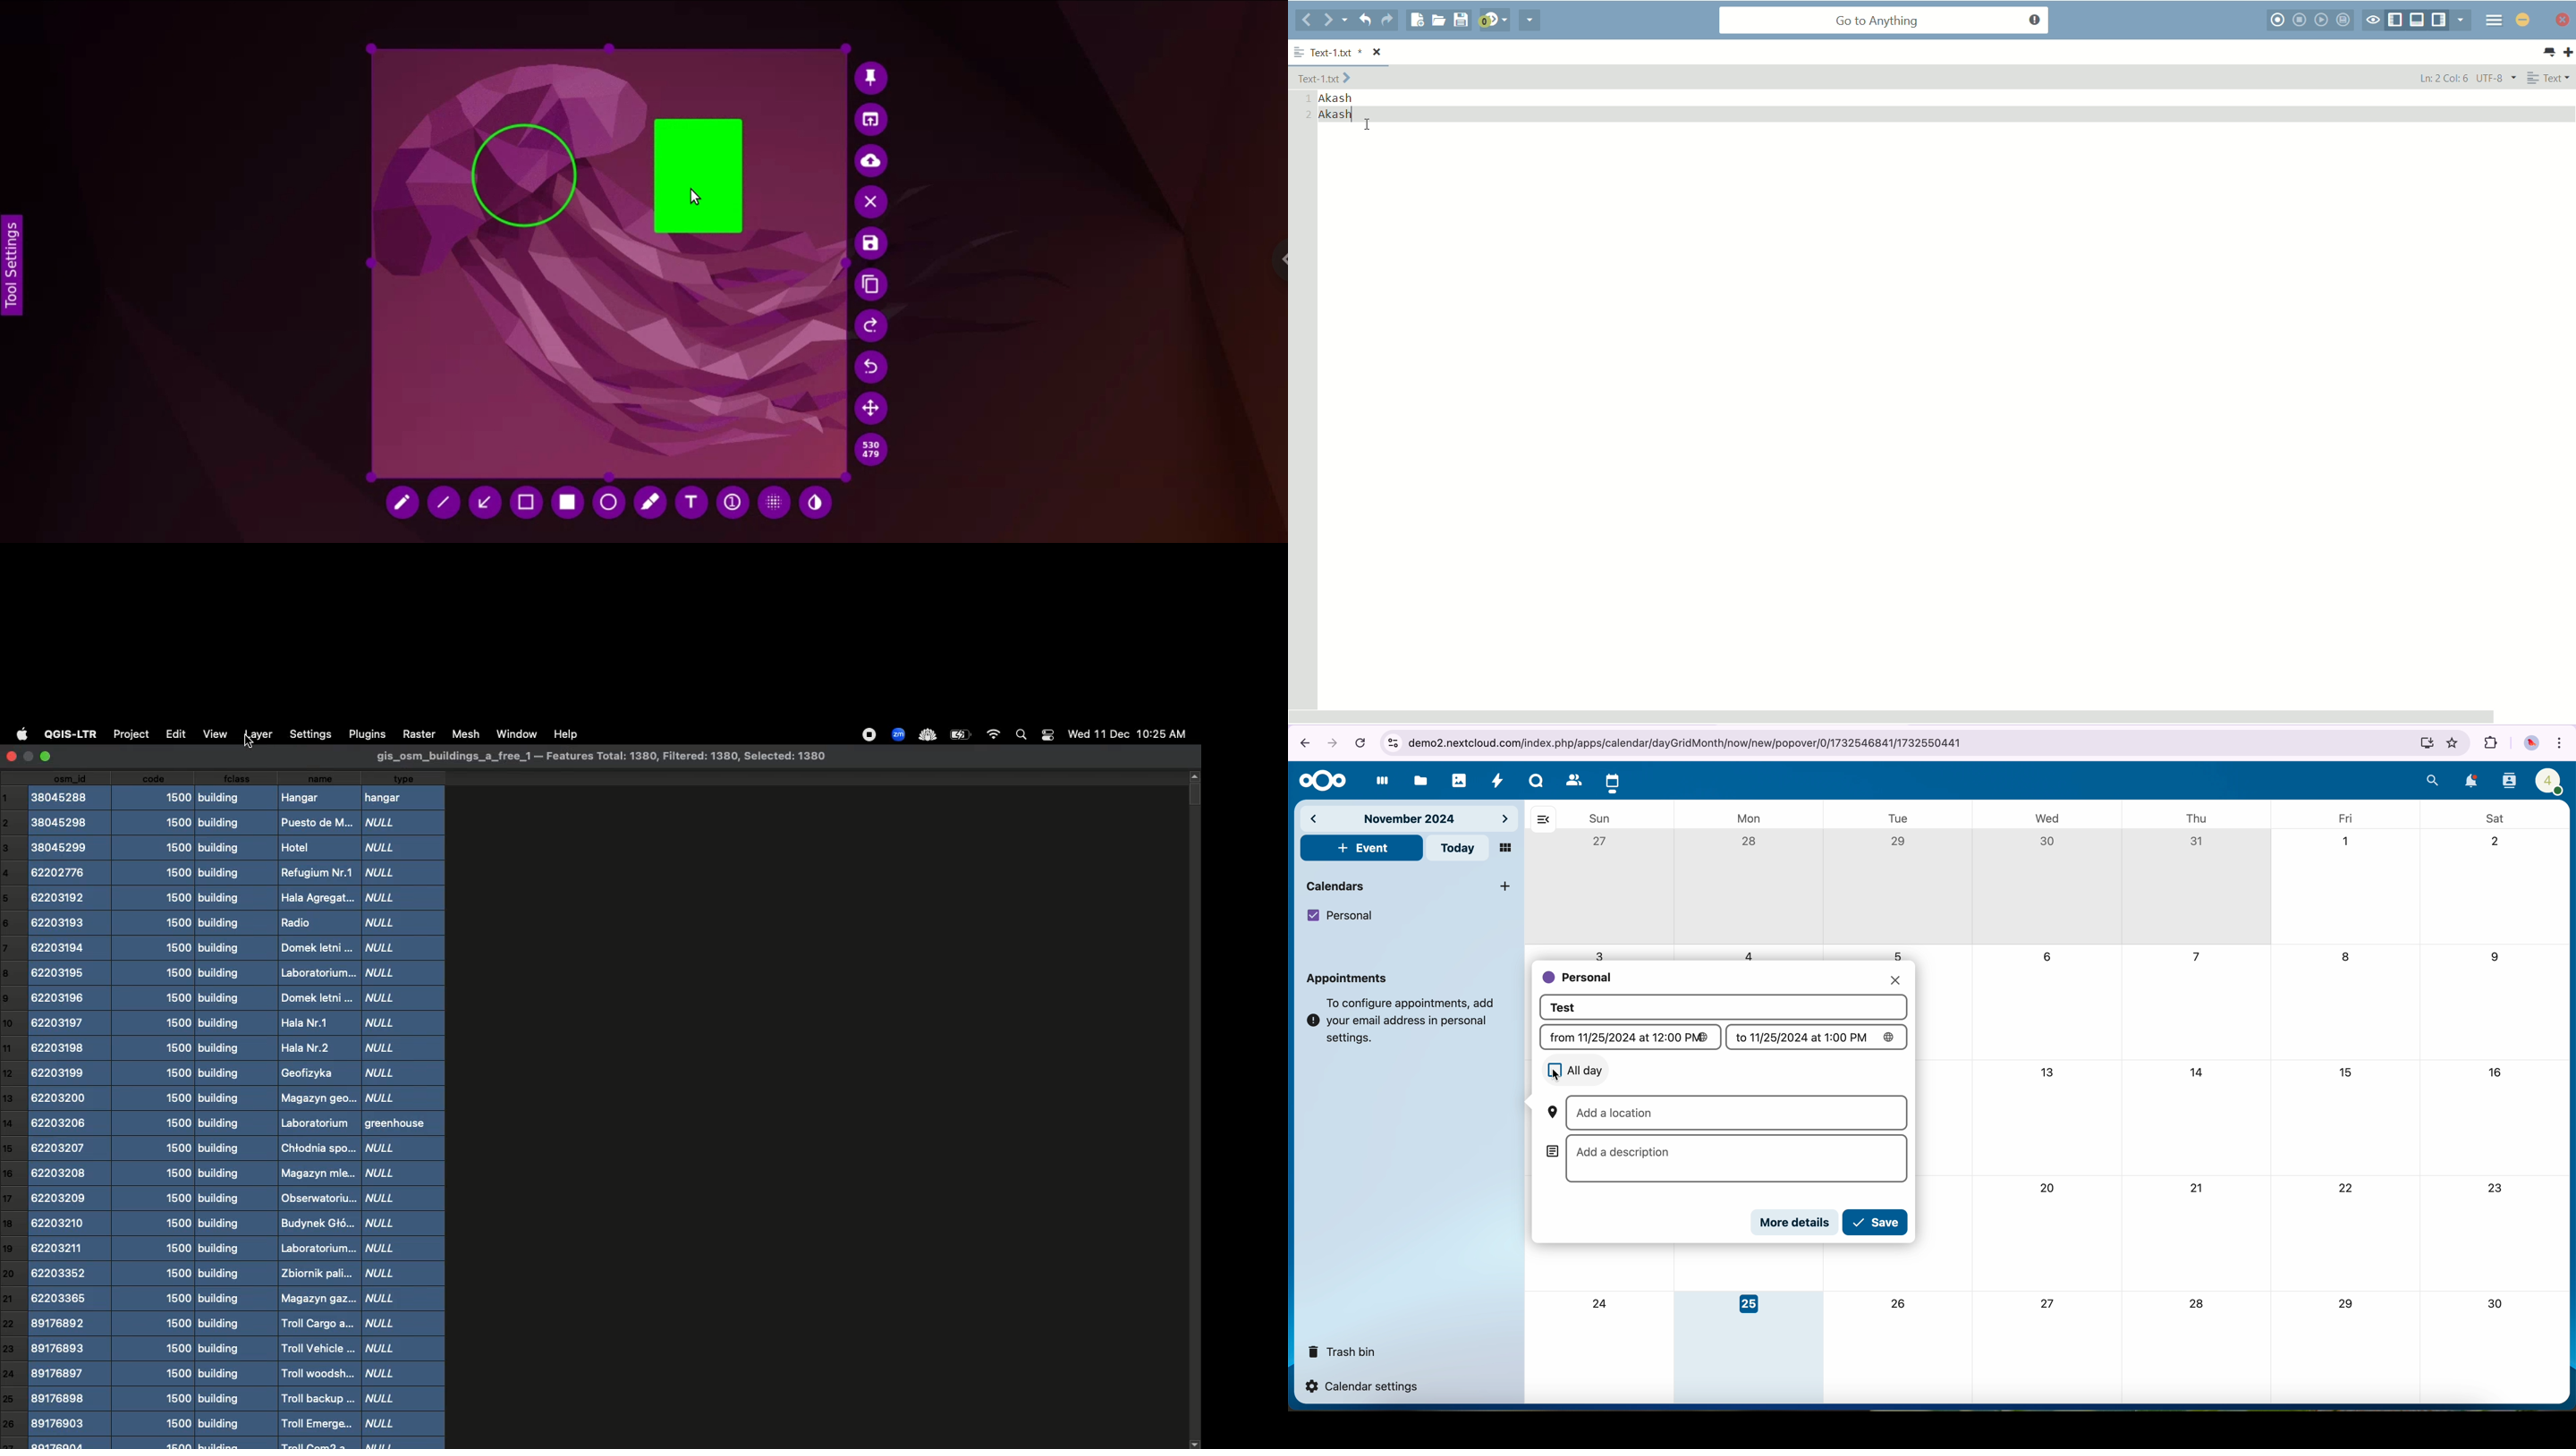 This screenshot has height=1456, width=2576. Describe the element at coordinates (2564, 20) in the screenshot. I see `close app` at that location.